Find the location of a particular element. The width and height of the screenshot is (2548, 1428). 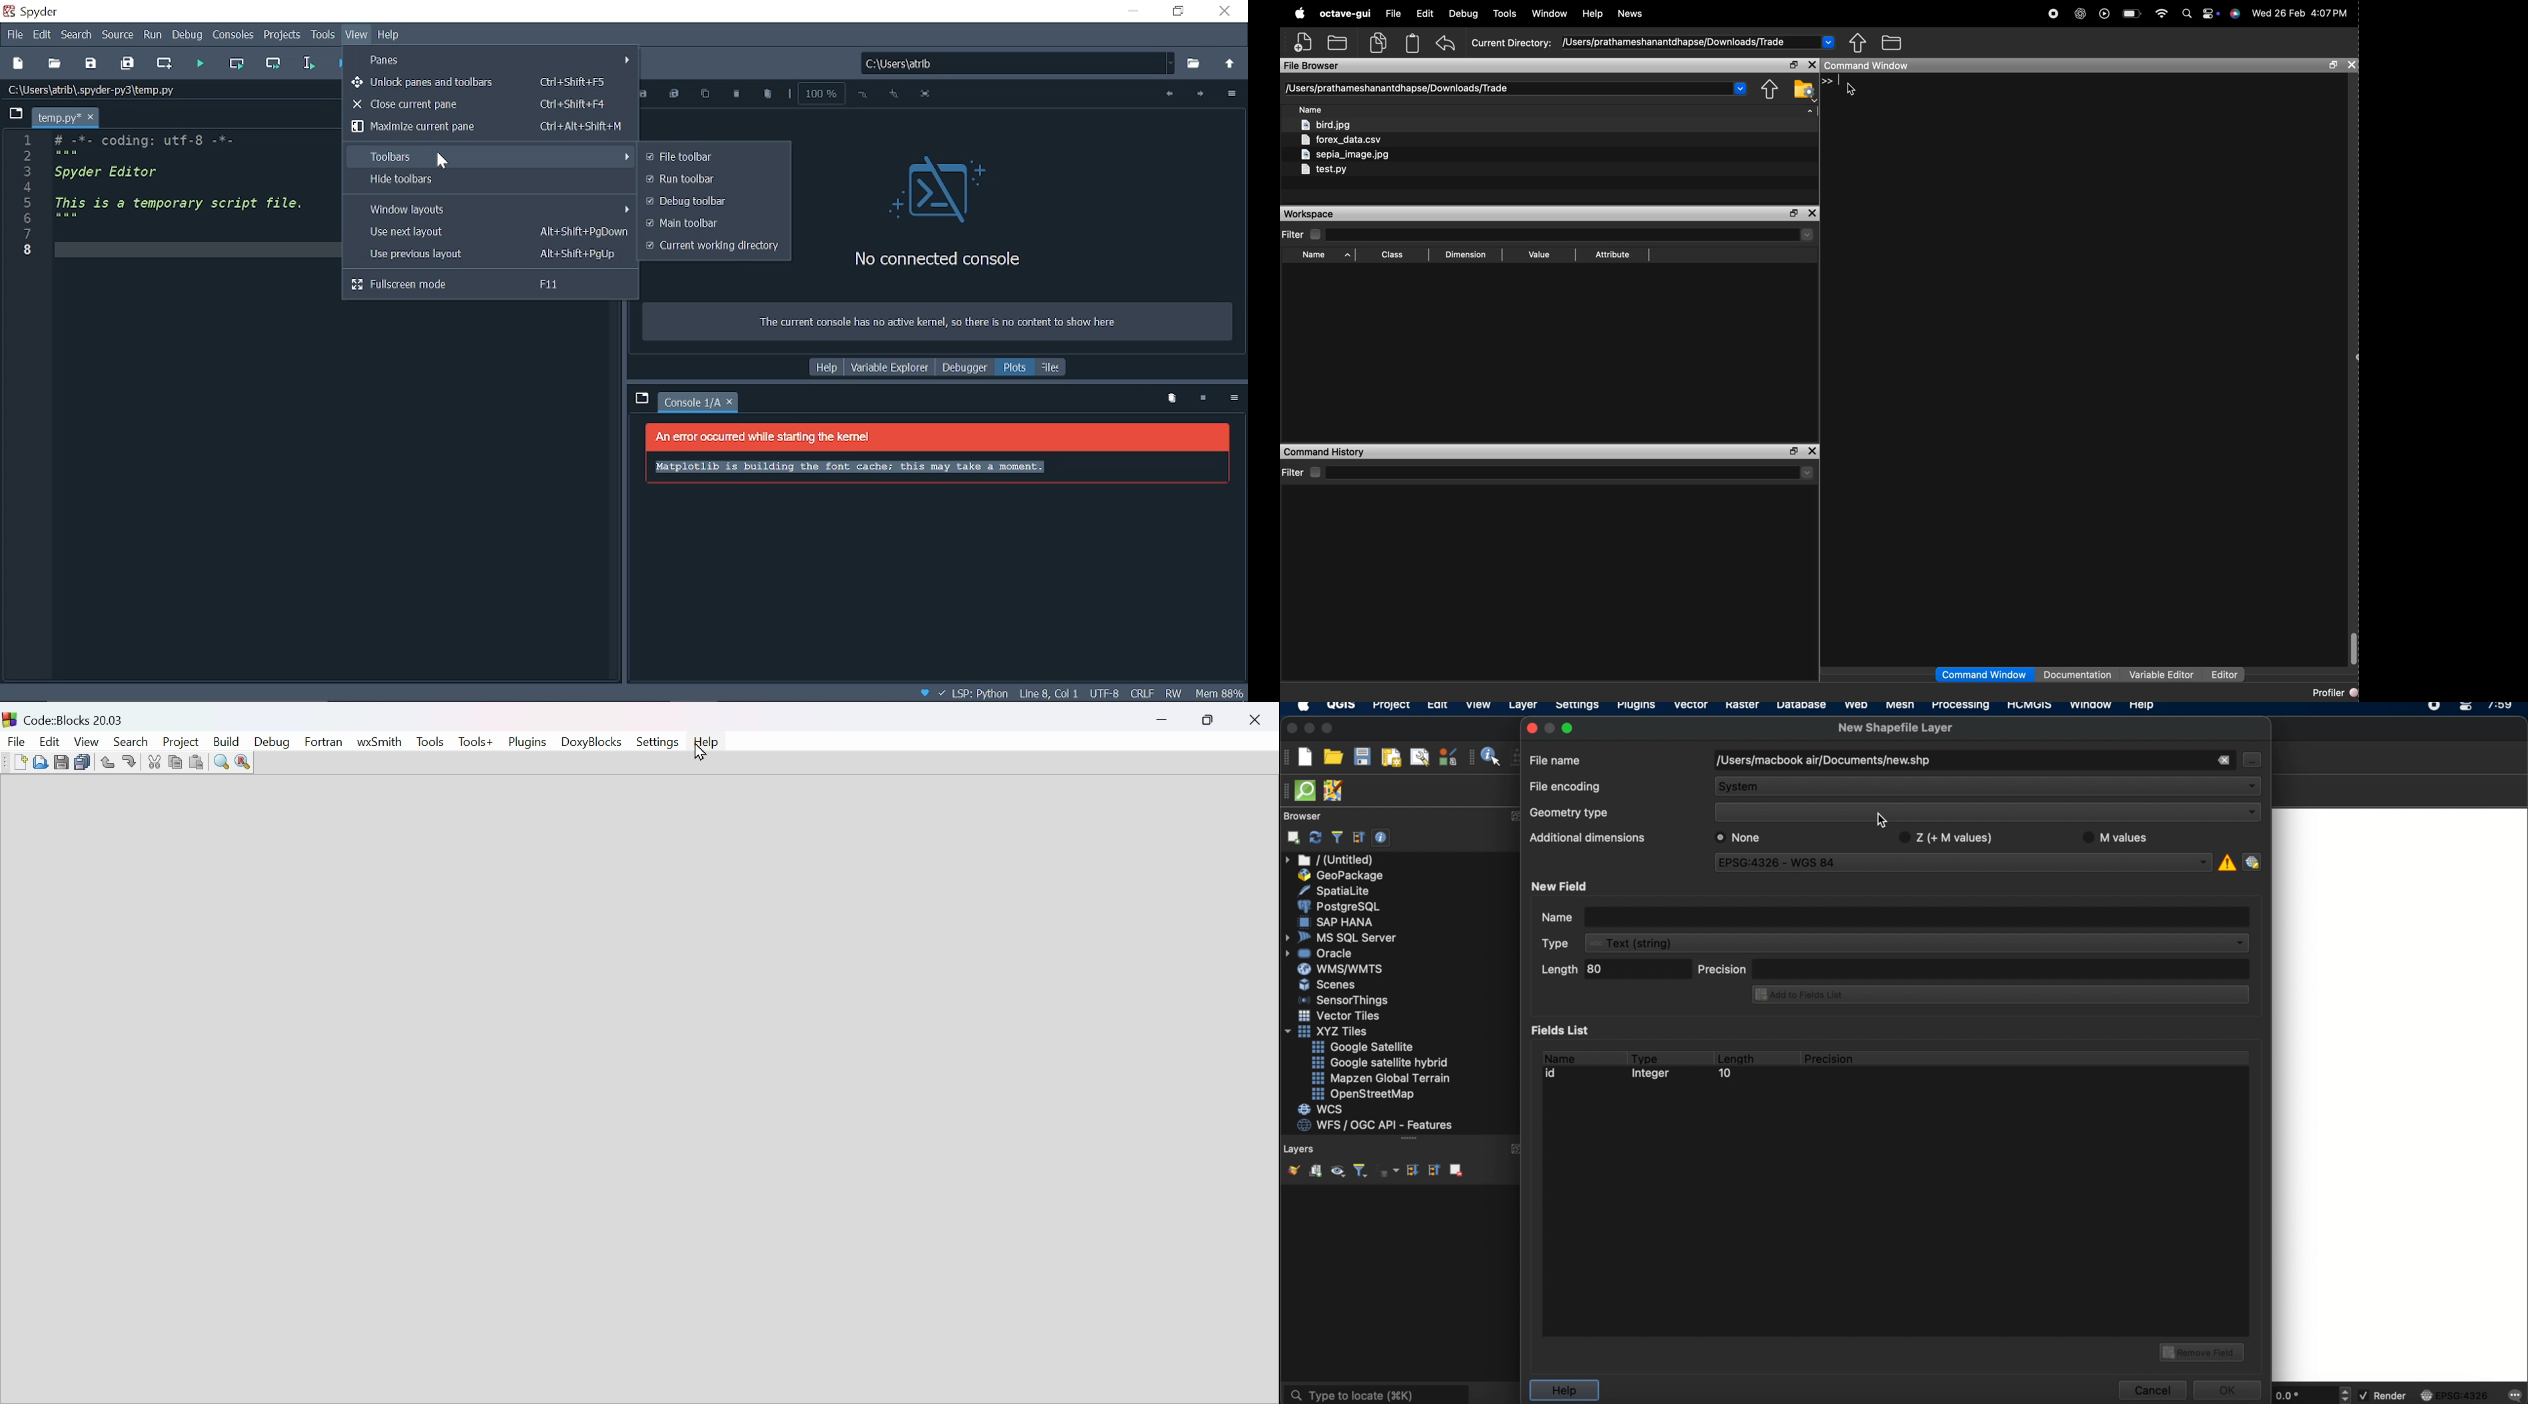

play is located at coordinates (2105, 14).